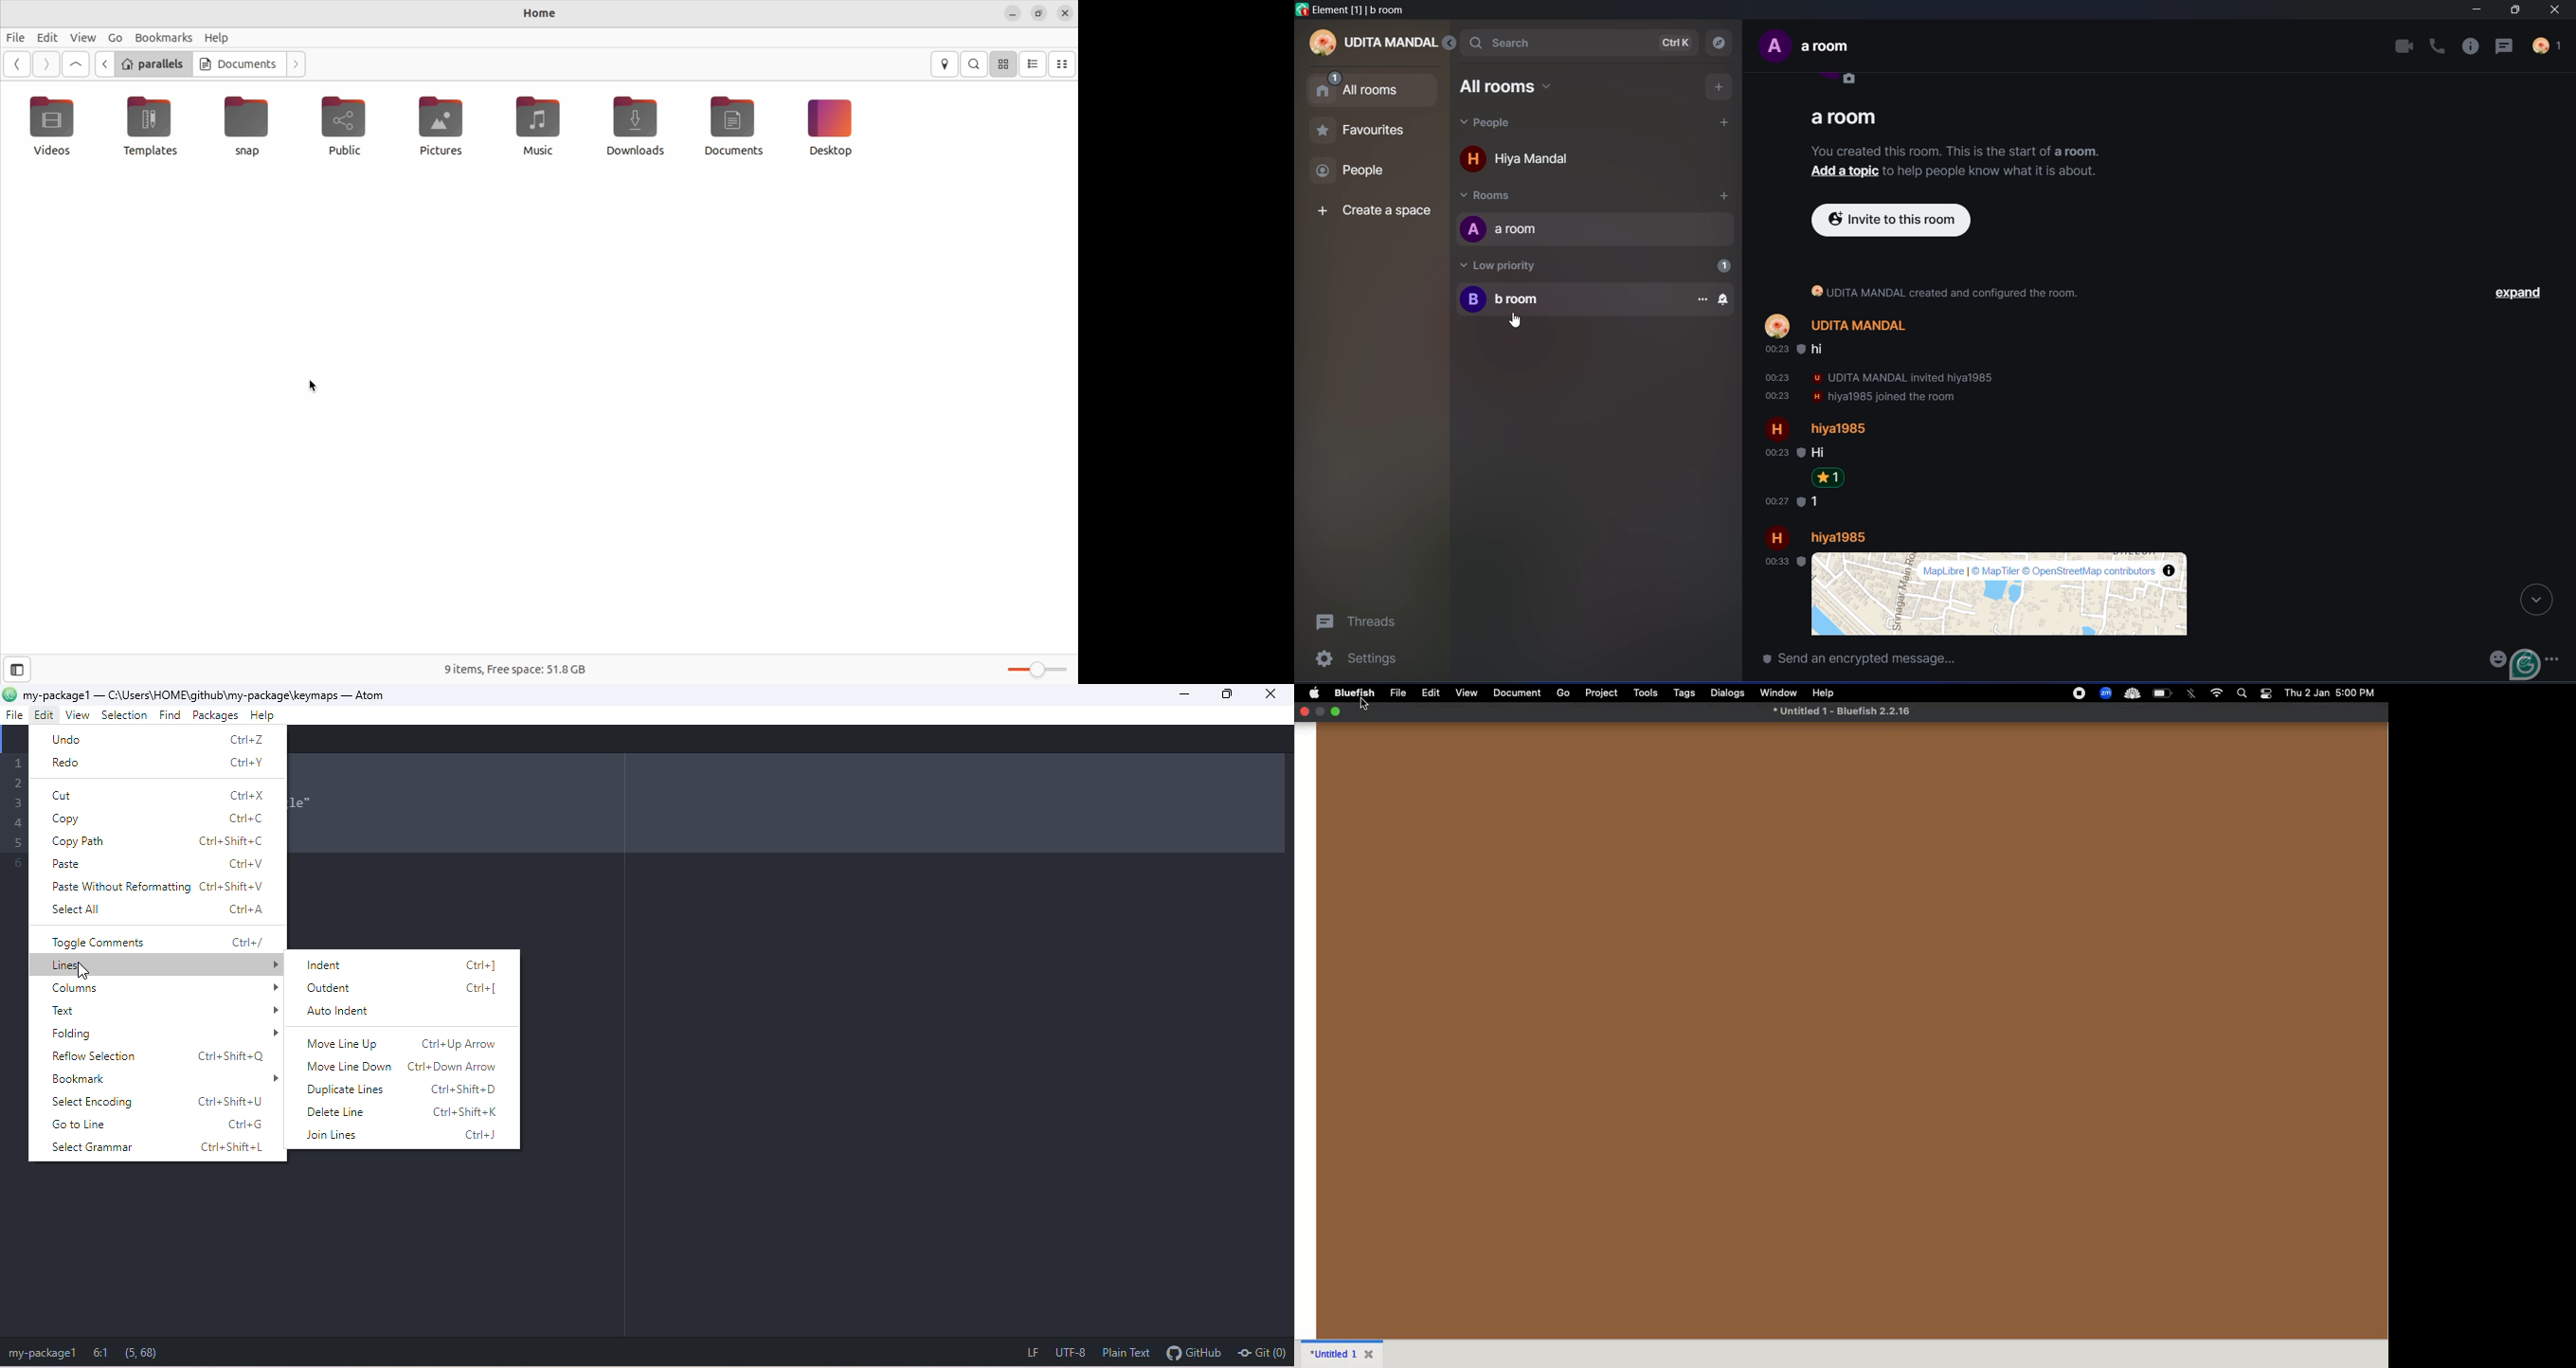  What do you see at coordinates (104, 1353) in the screenshot?
I see `6:1` at bounding box center [104, 1353].